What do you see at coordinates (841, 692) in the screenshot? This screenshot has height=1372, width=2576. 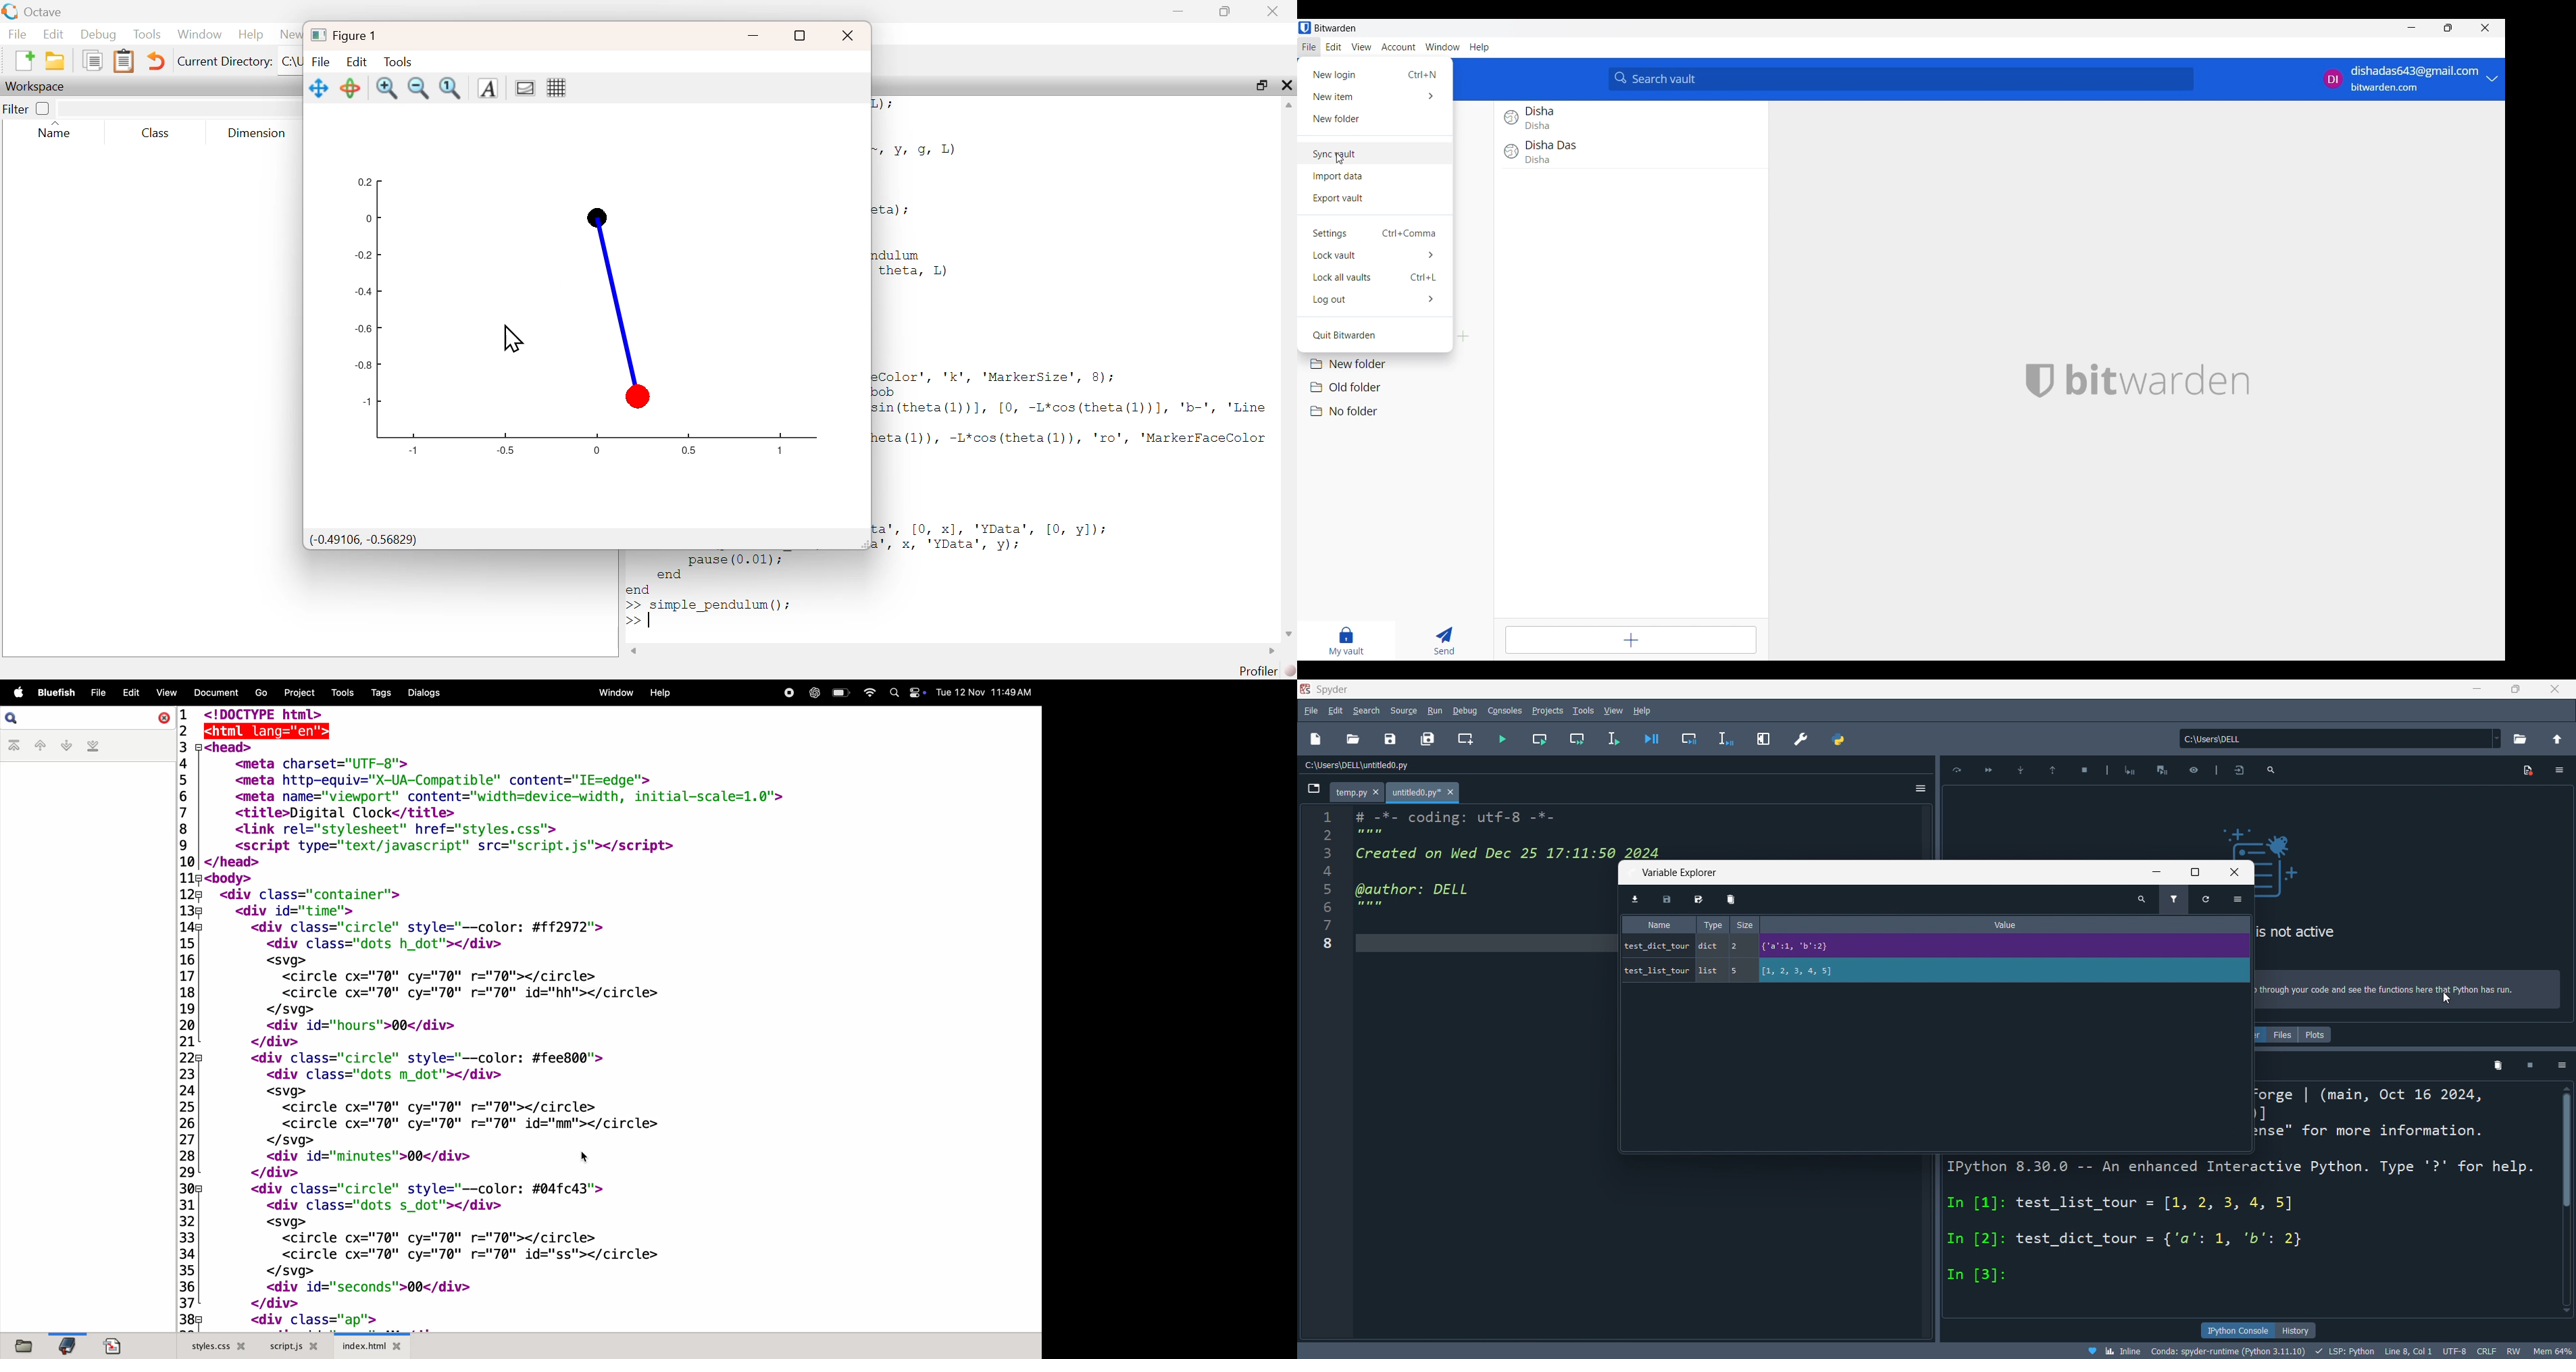 I see `battery` at bounding box center [841, 692].